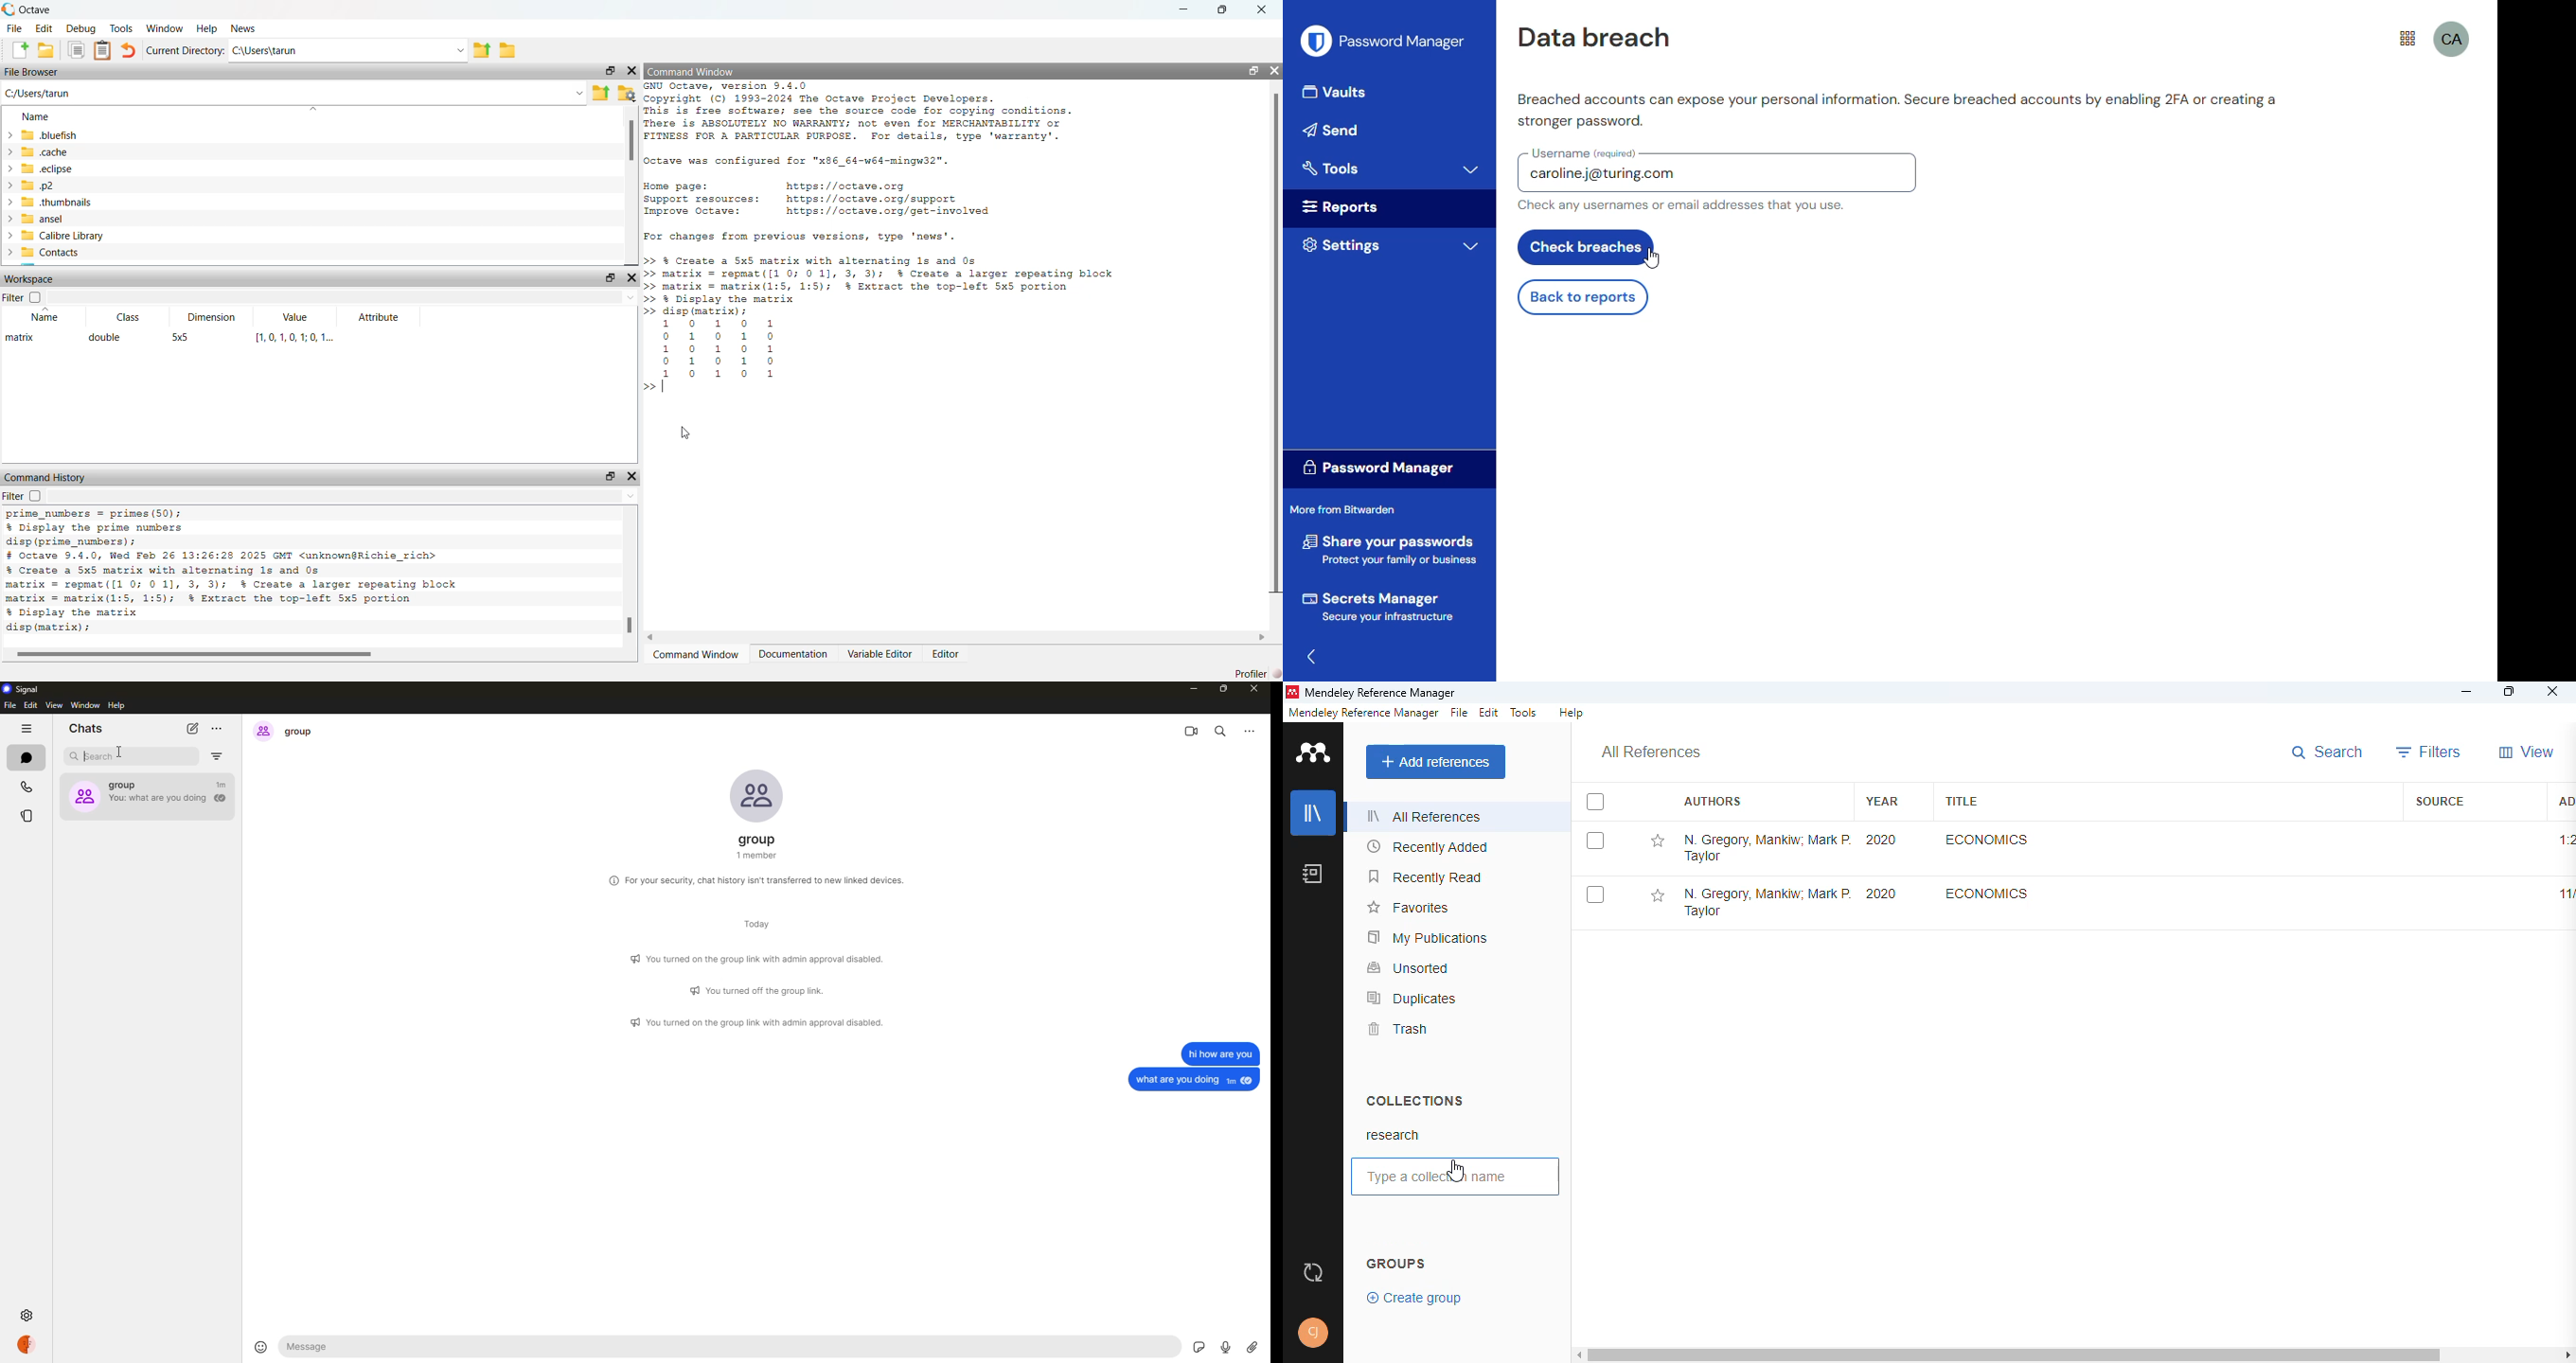 The width and height of the screenshot is (2576, 1372). Describe the element at coordinates (579, 93) in the screenshot. I see `Drop-down ` at that location.